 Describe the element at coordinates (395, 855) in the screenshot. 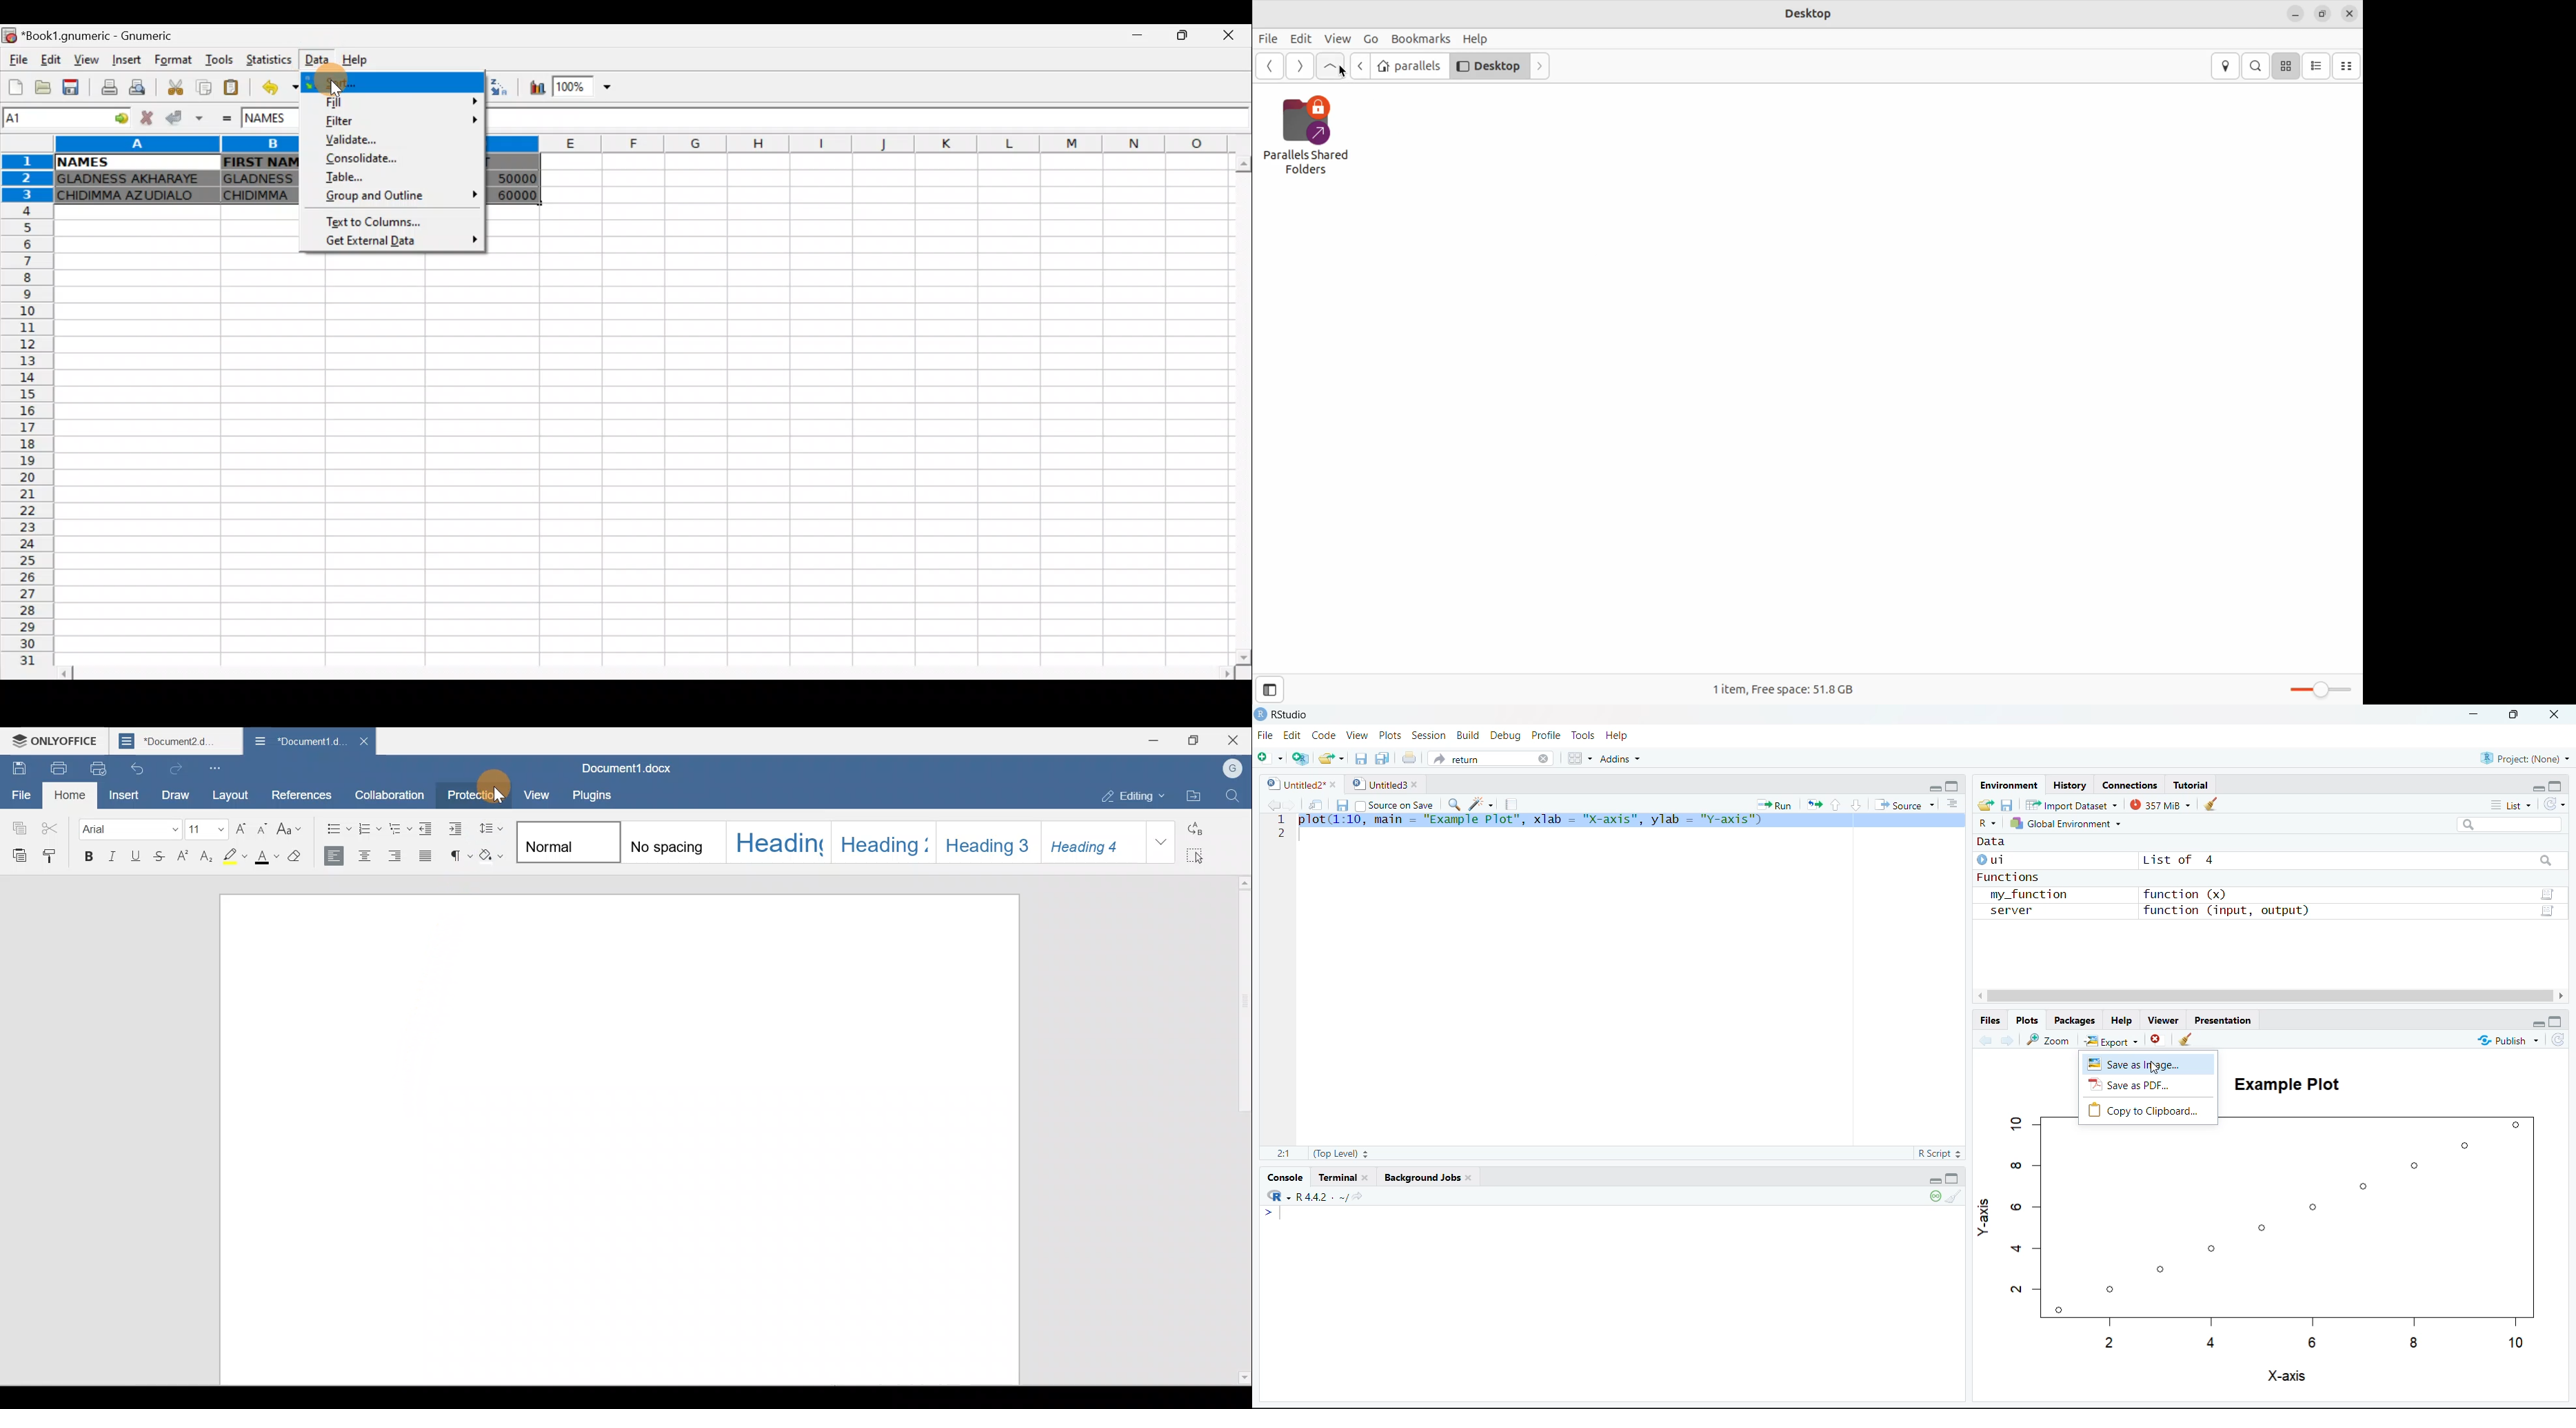

I see `Align right` at that location.